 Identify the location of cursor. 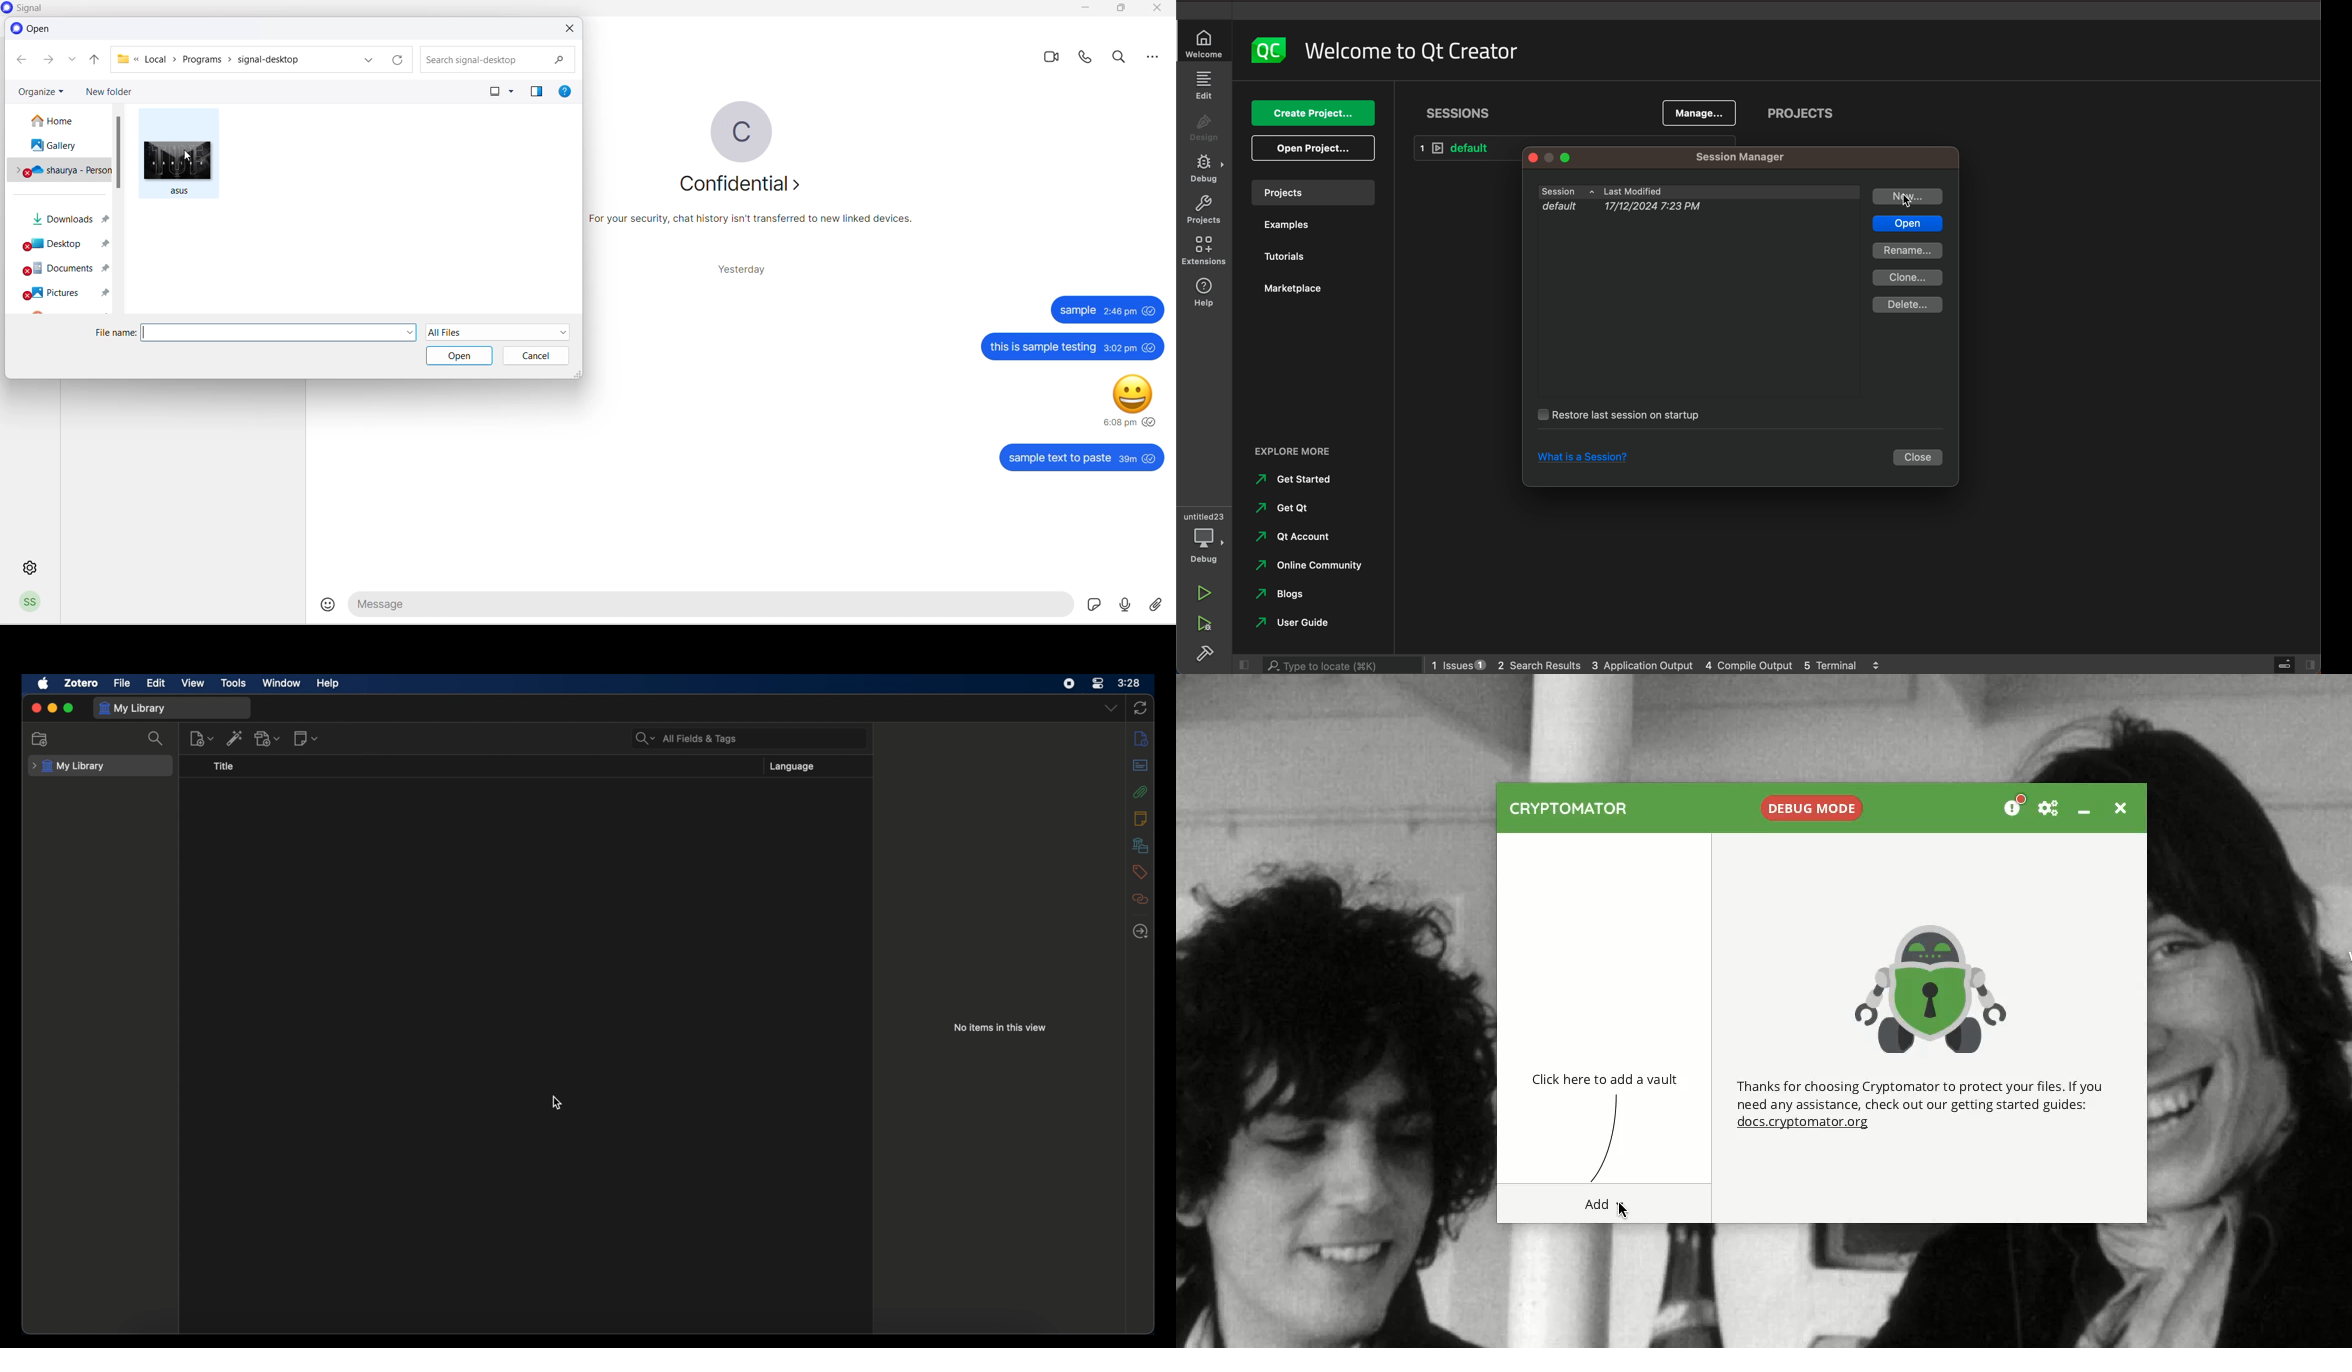
(188, 158).